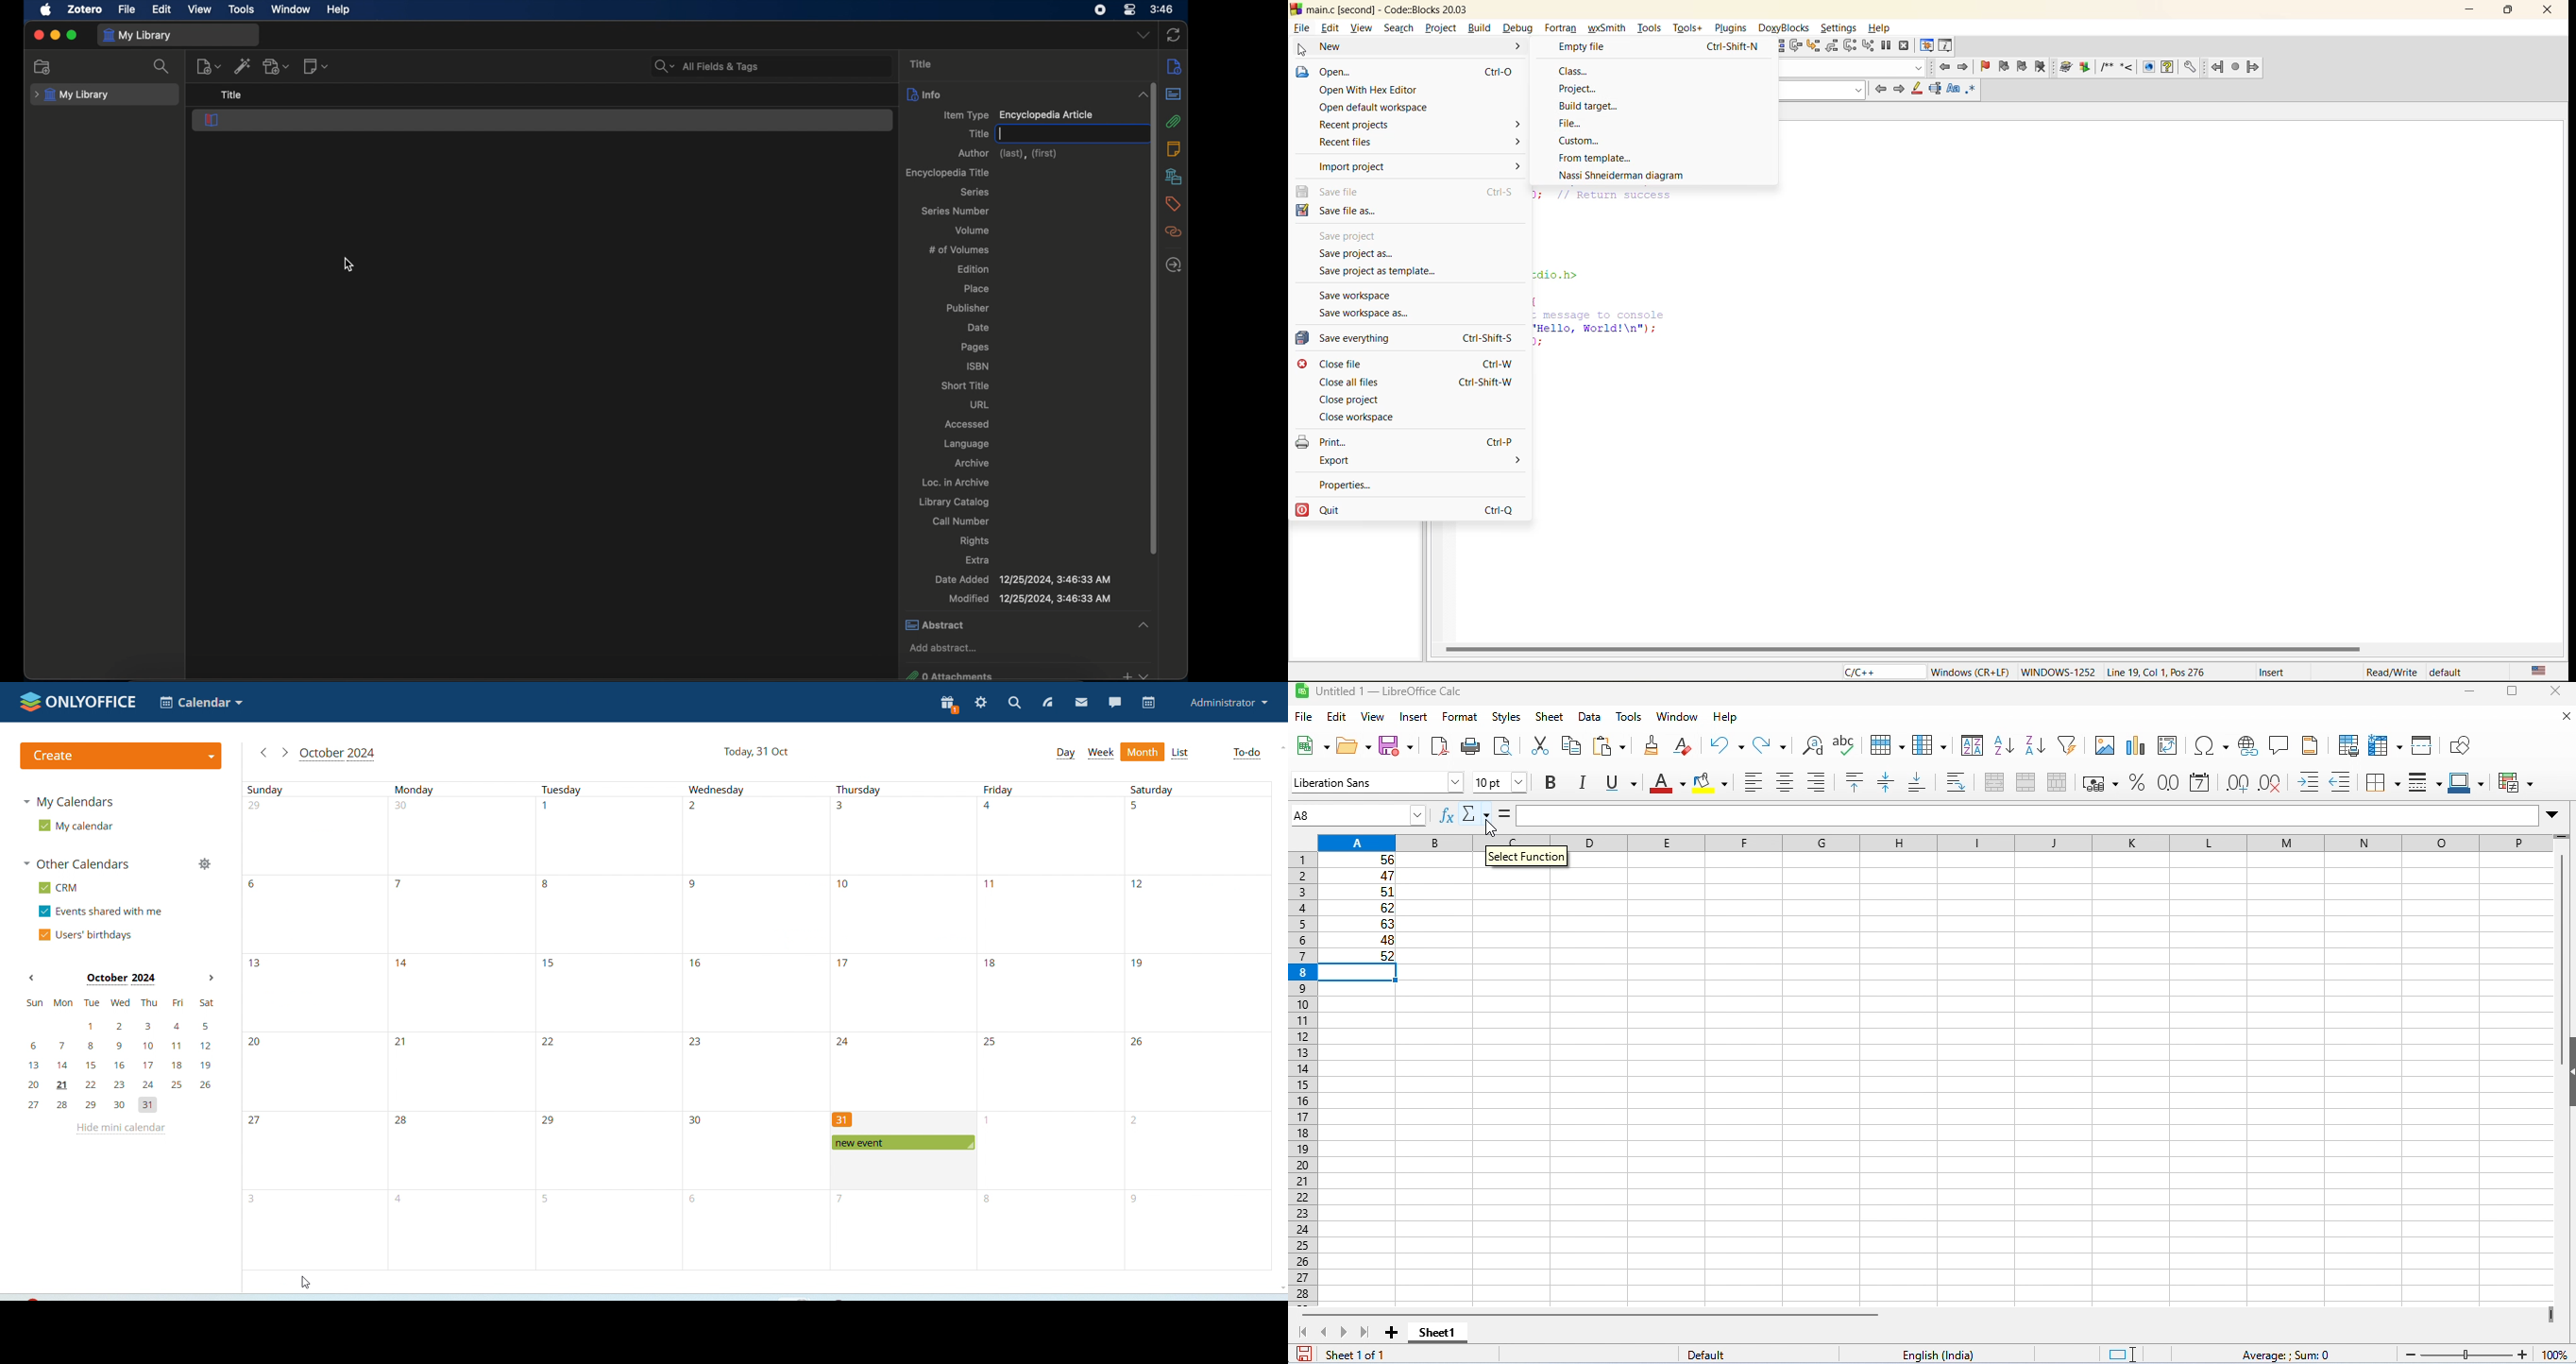  Describe the element at coordinates (1886, 46) in the screenshot. I see `break debugger` at that location.